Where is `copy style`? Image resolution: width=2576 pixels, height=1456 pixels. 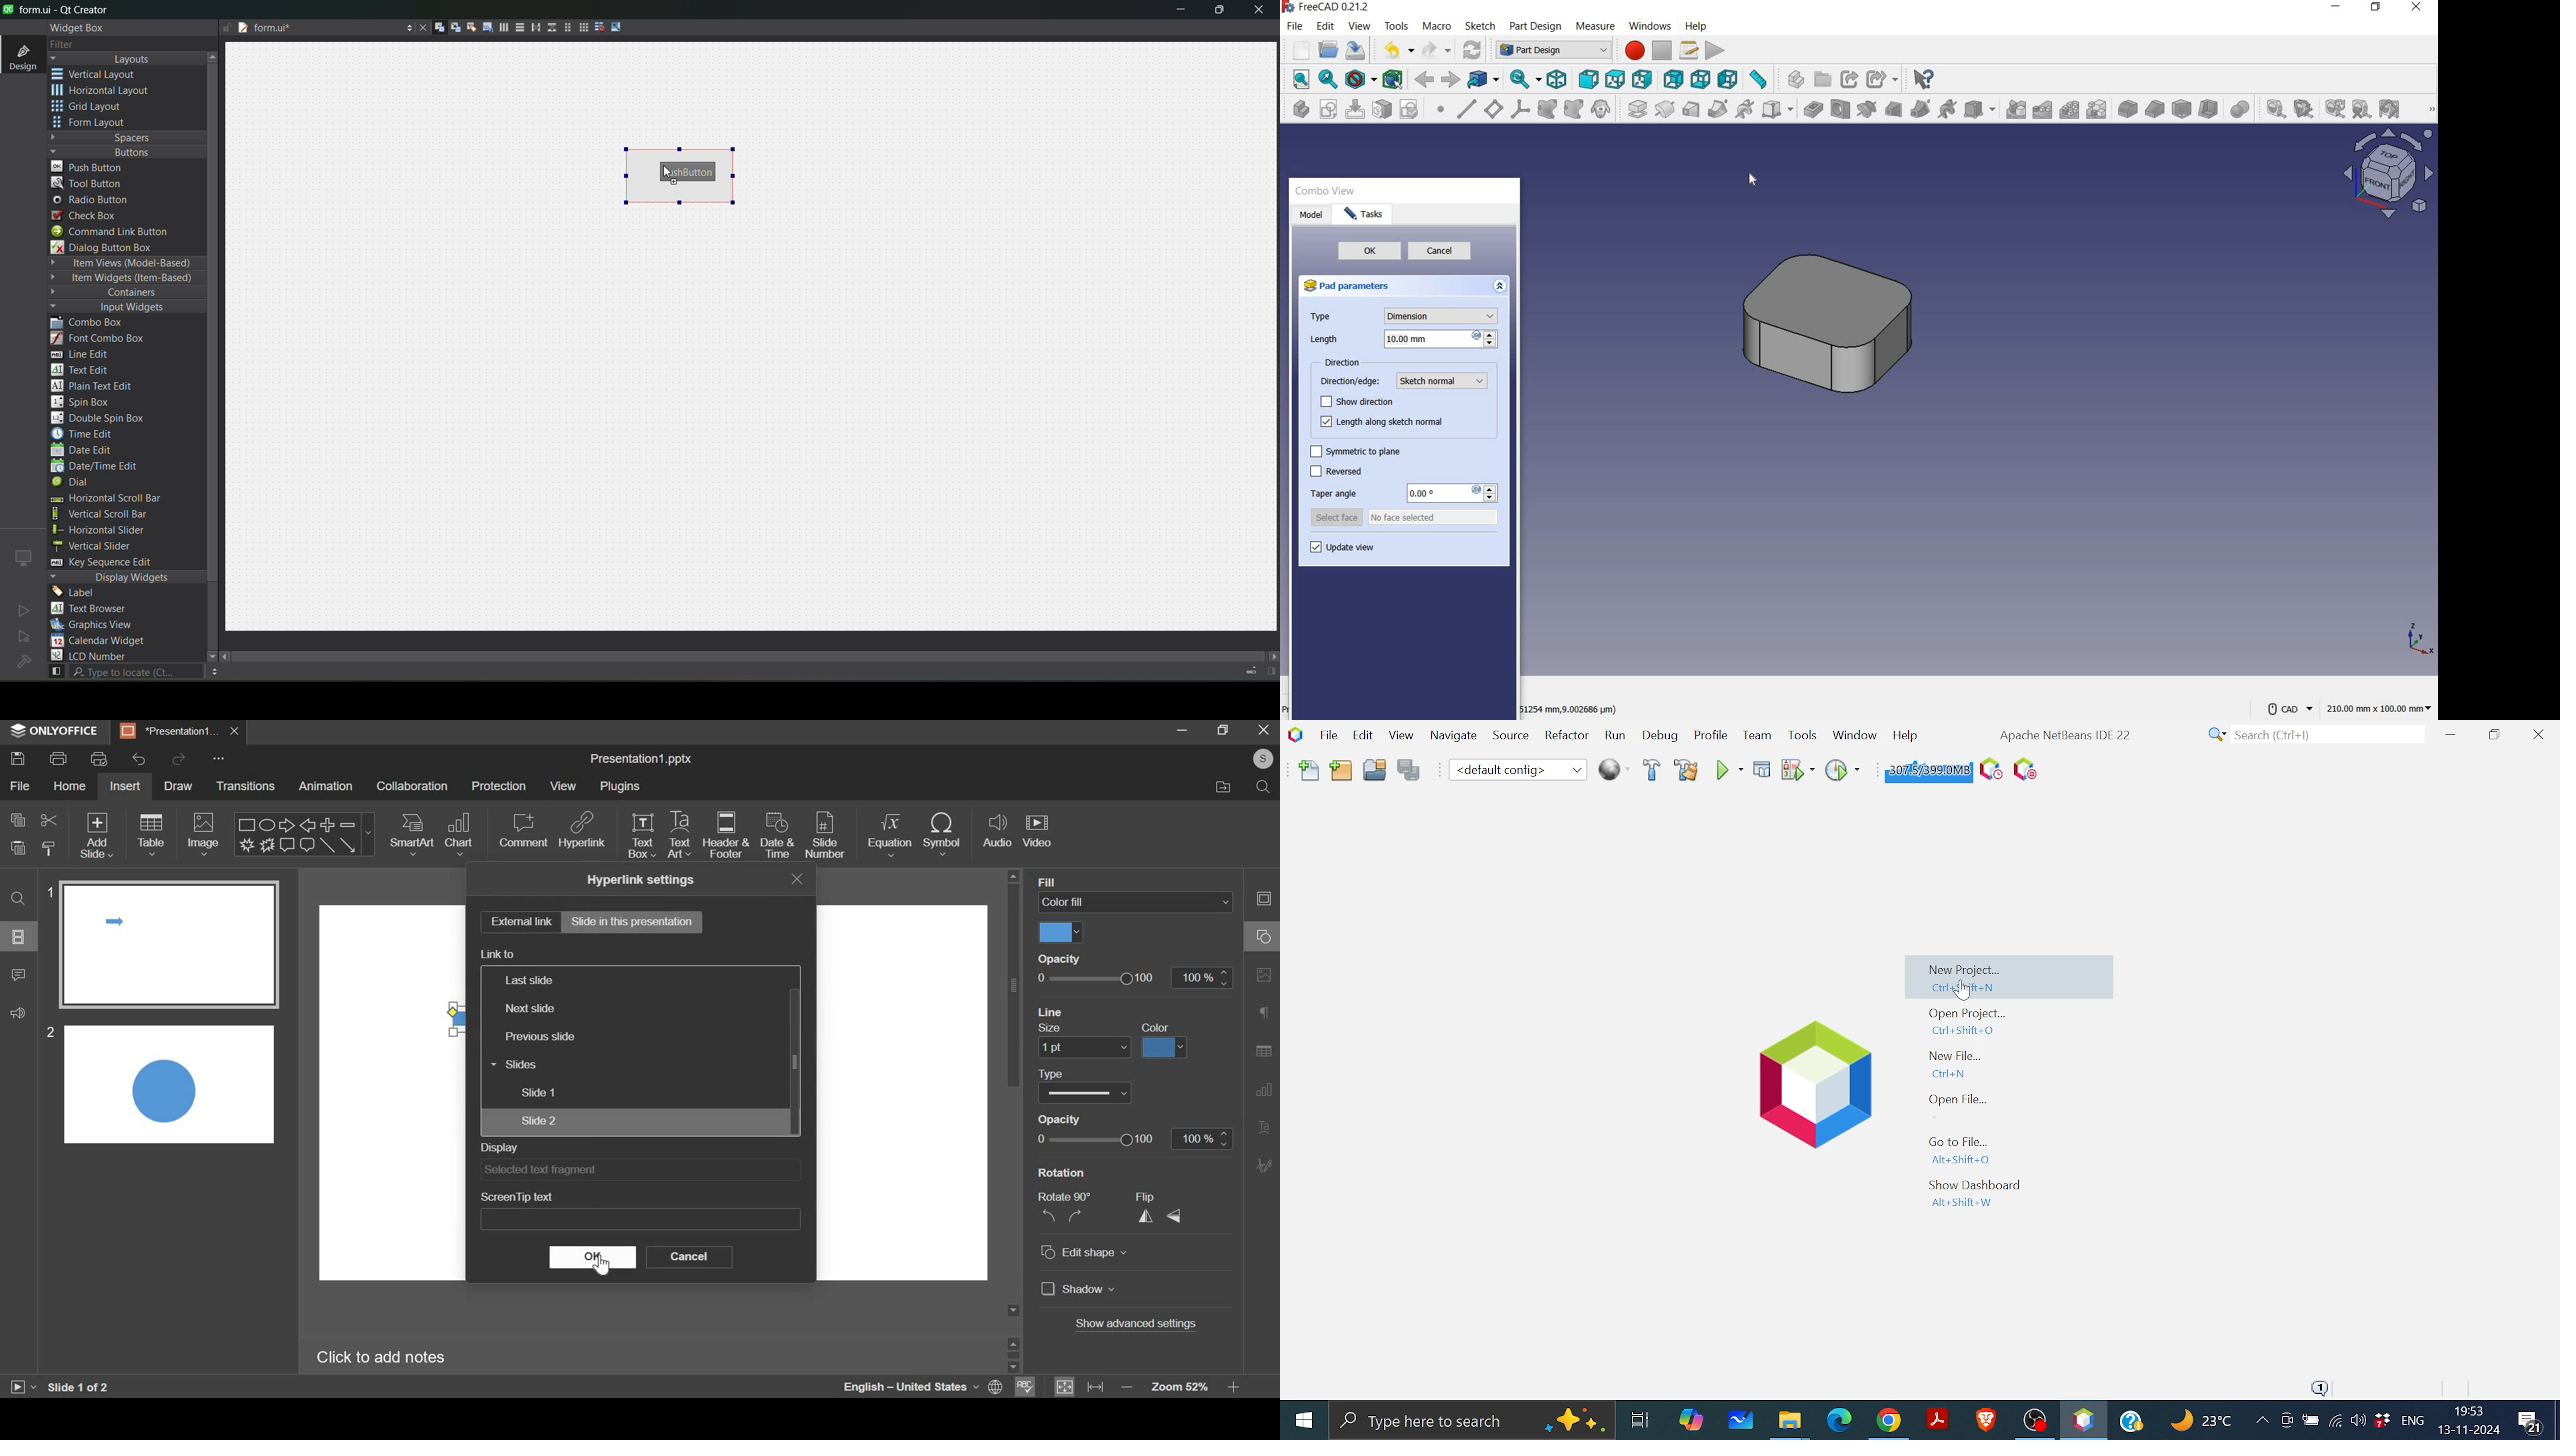 copy style is located at coordinates (49, 848).